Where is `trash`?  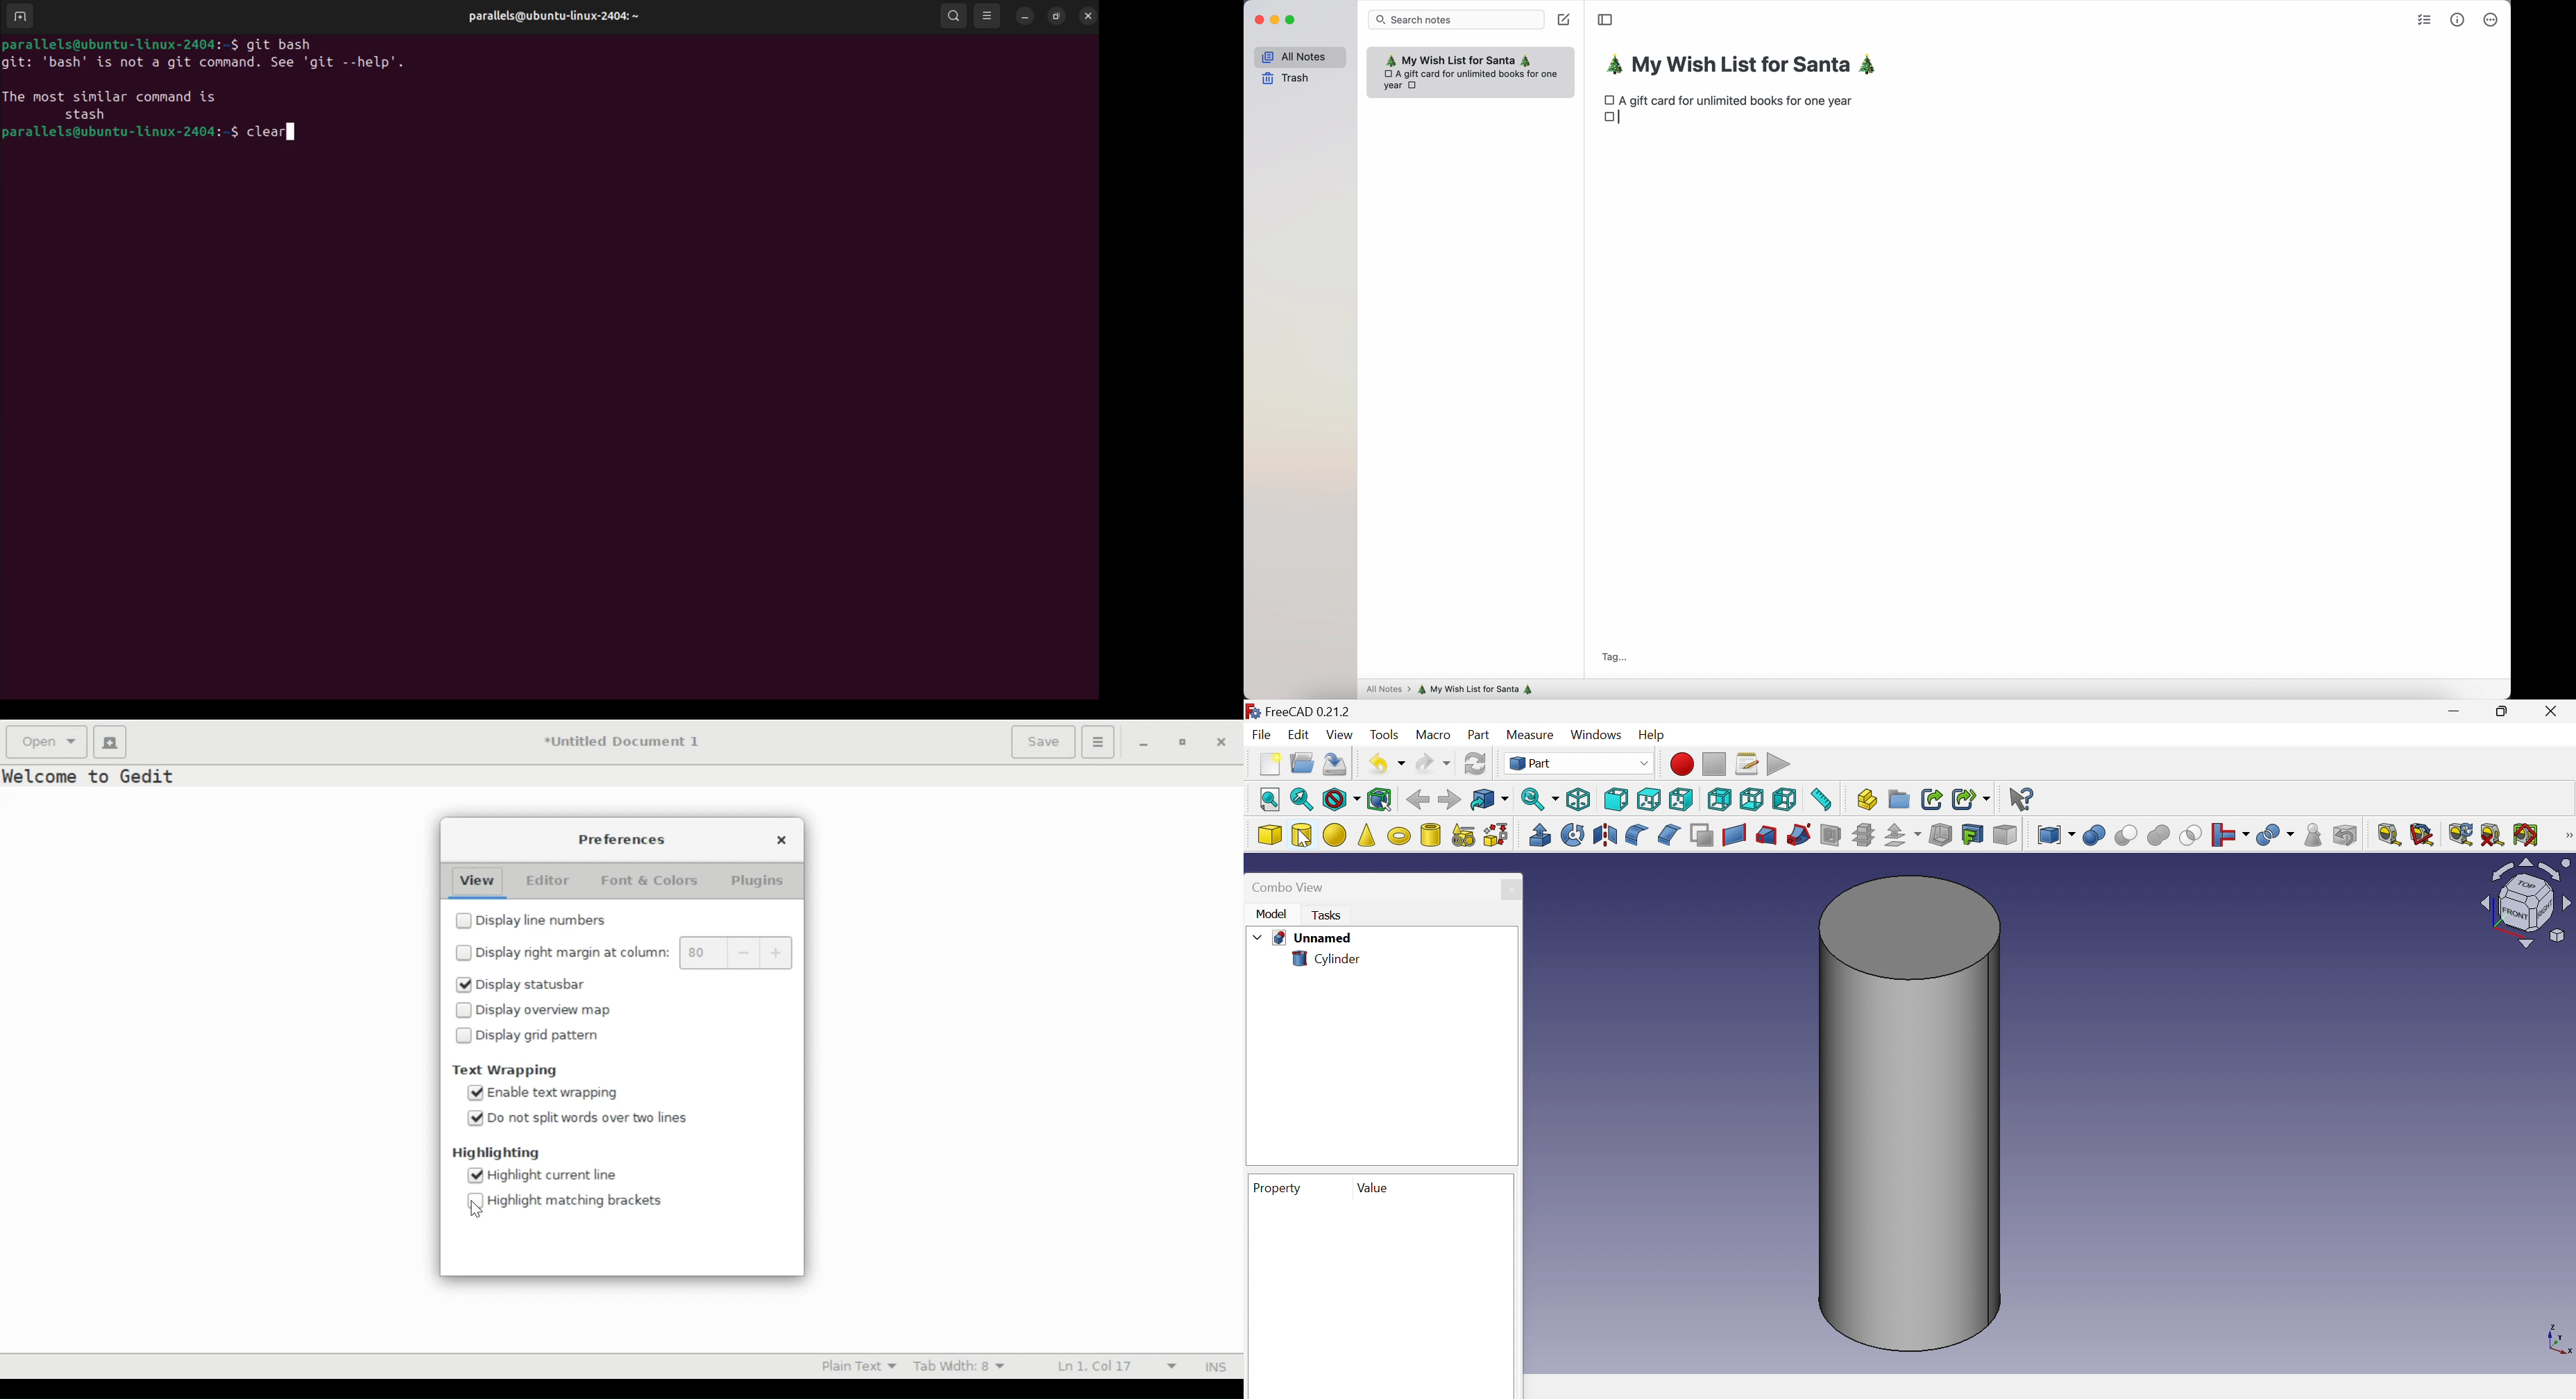
trash is located at coordinates (1287, 80).